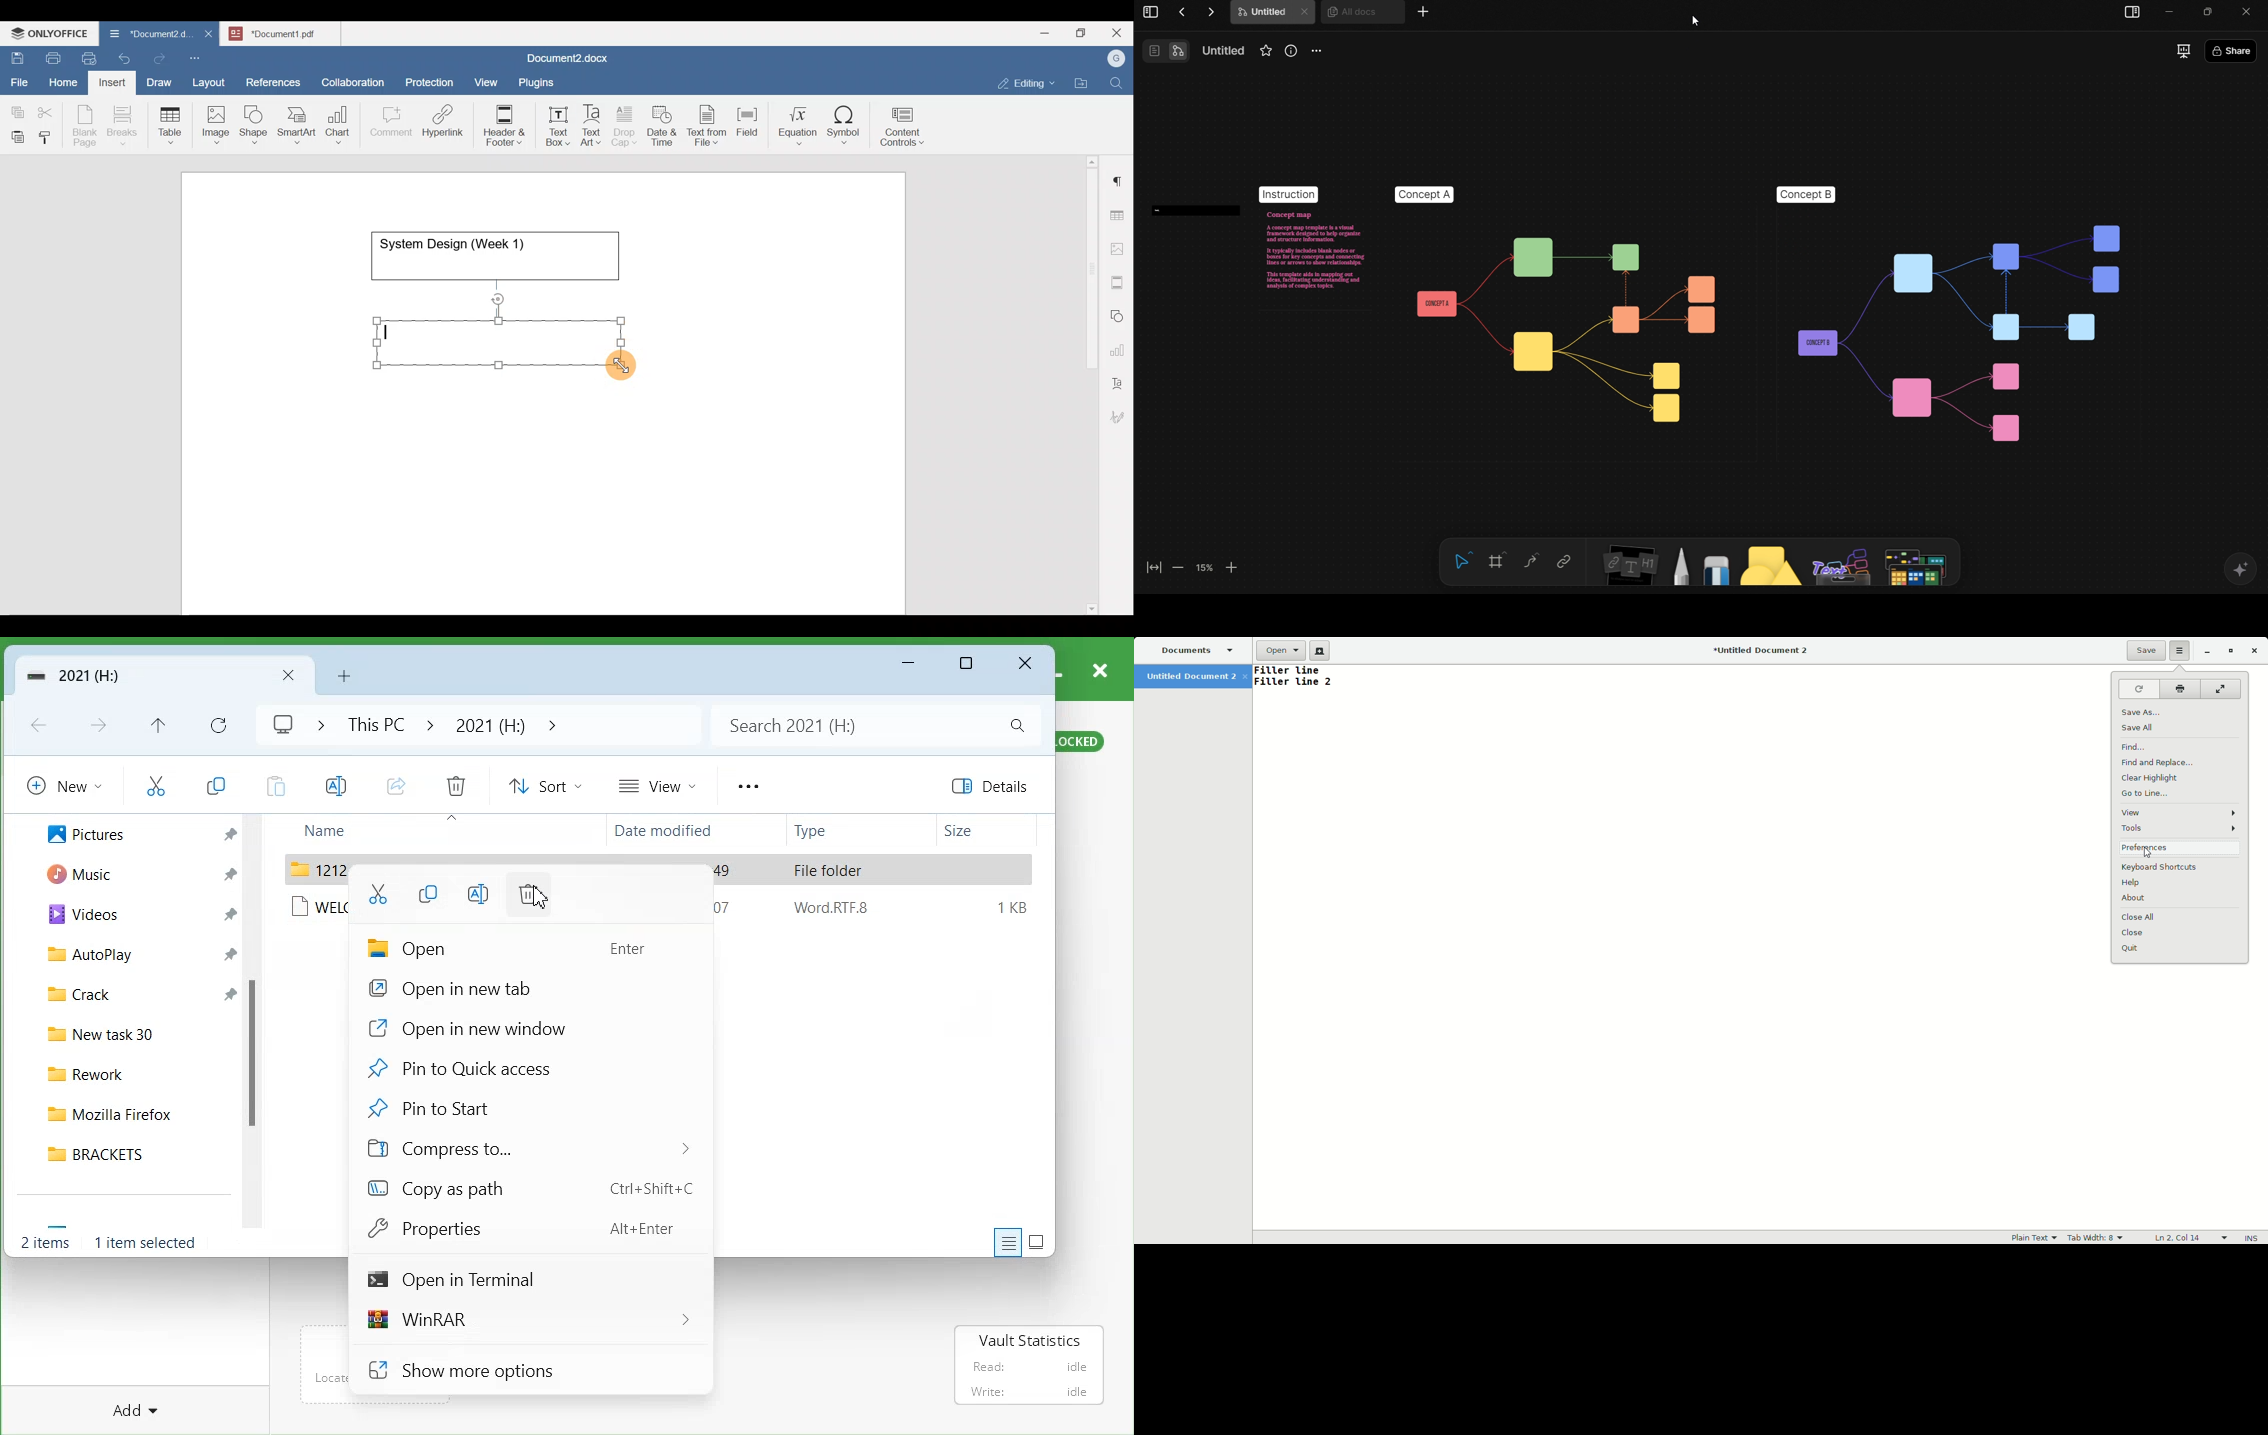 The height and width of the screenshot is (1456, 2268). I want to click on Insert, so click(109, 80).